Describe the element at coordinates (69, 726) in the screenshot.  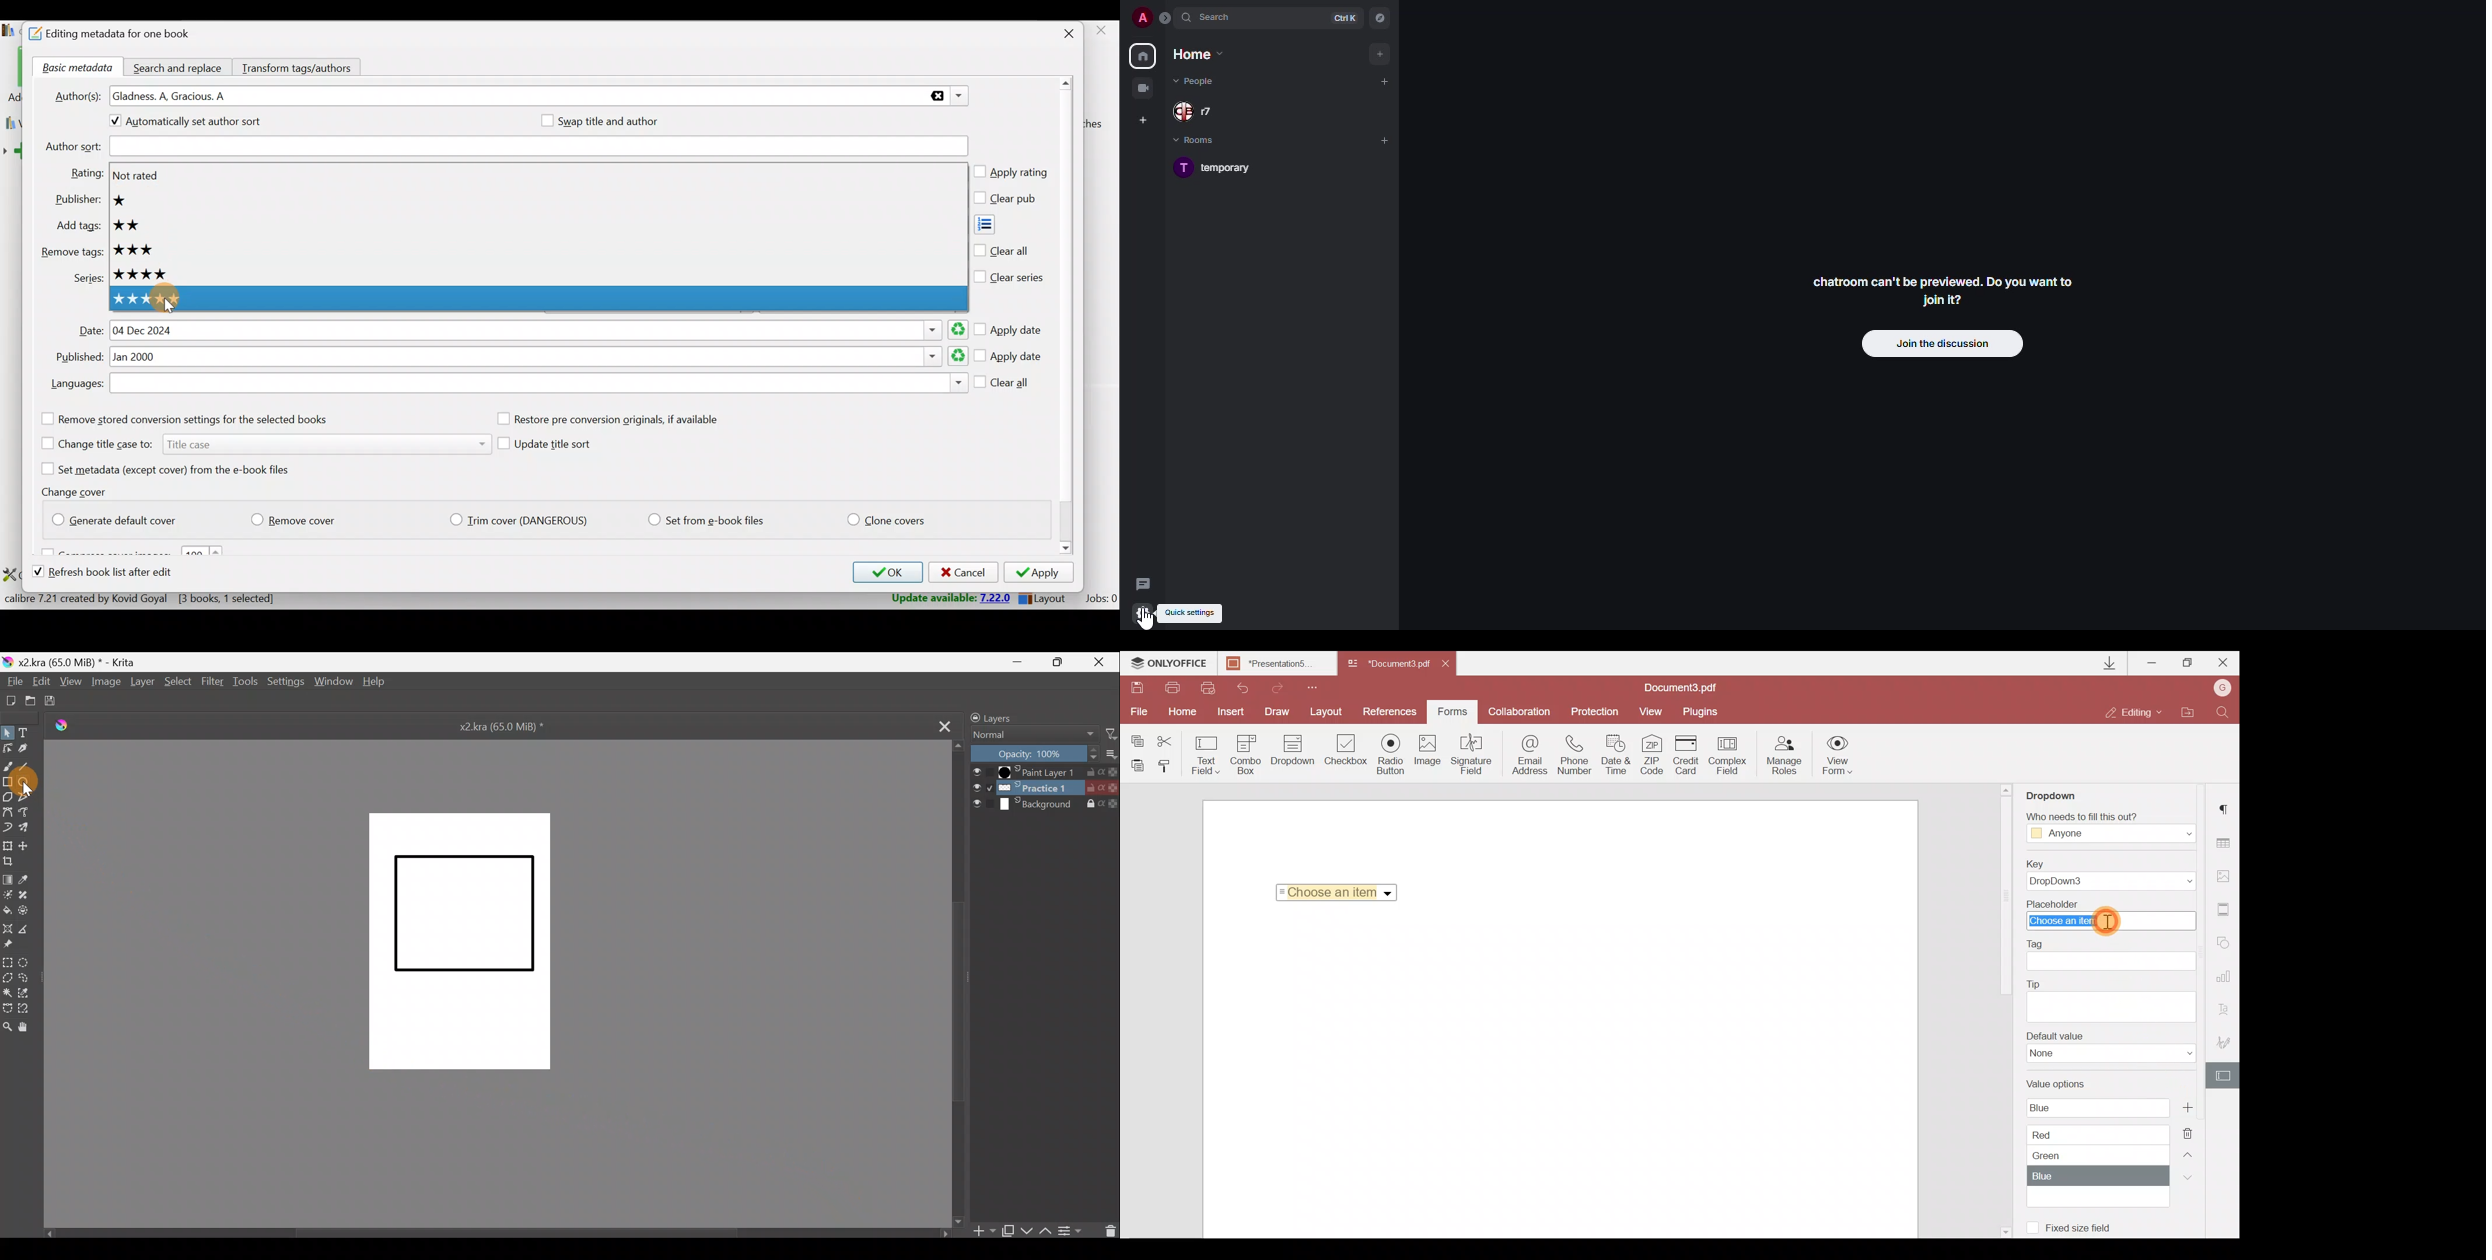
I see `Logo` at that location.